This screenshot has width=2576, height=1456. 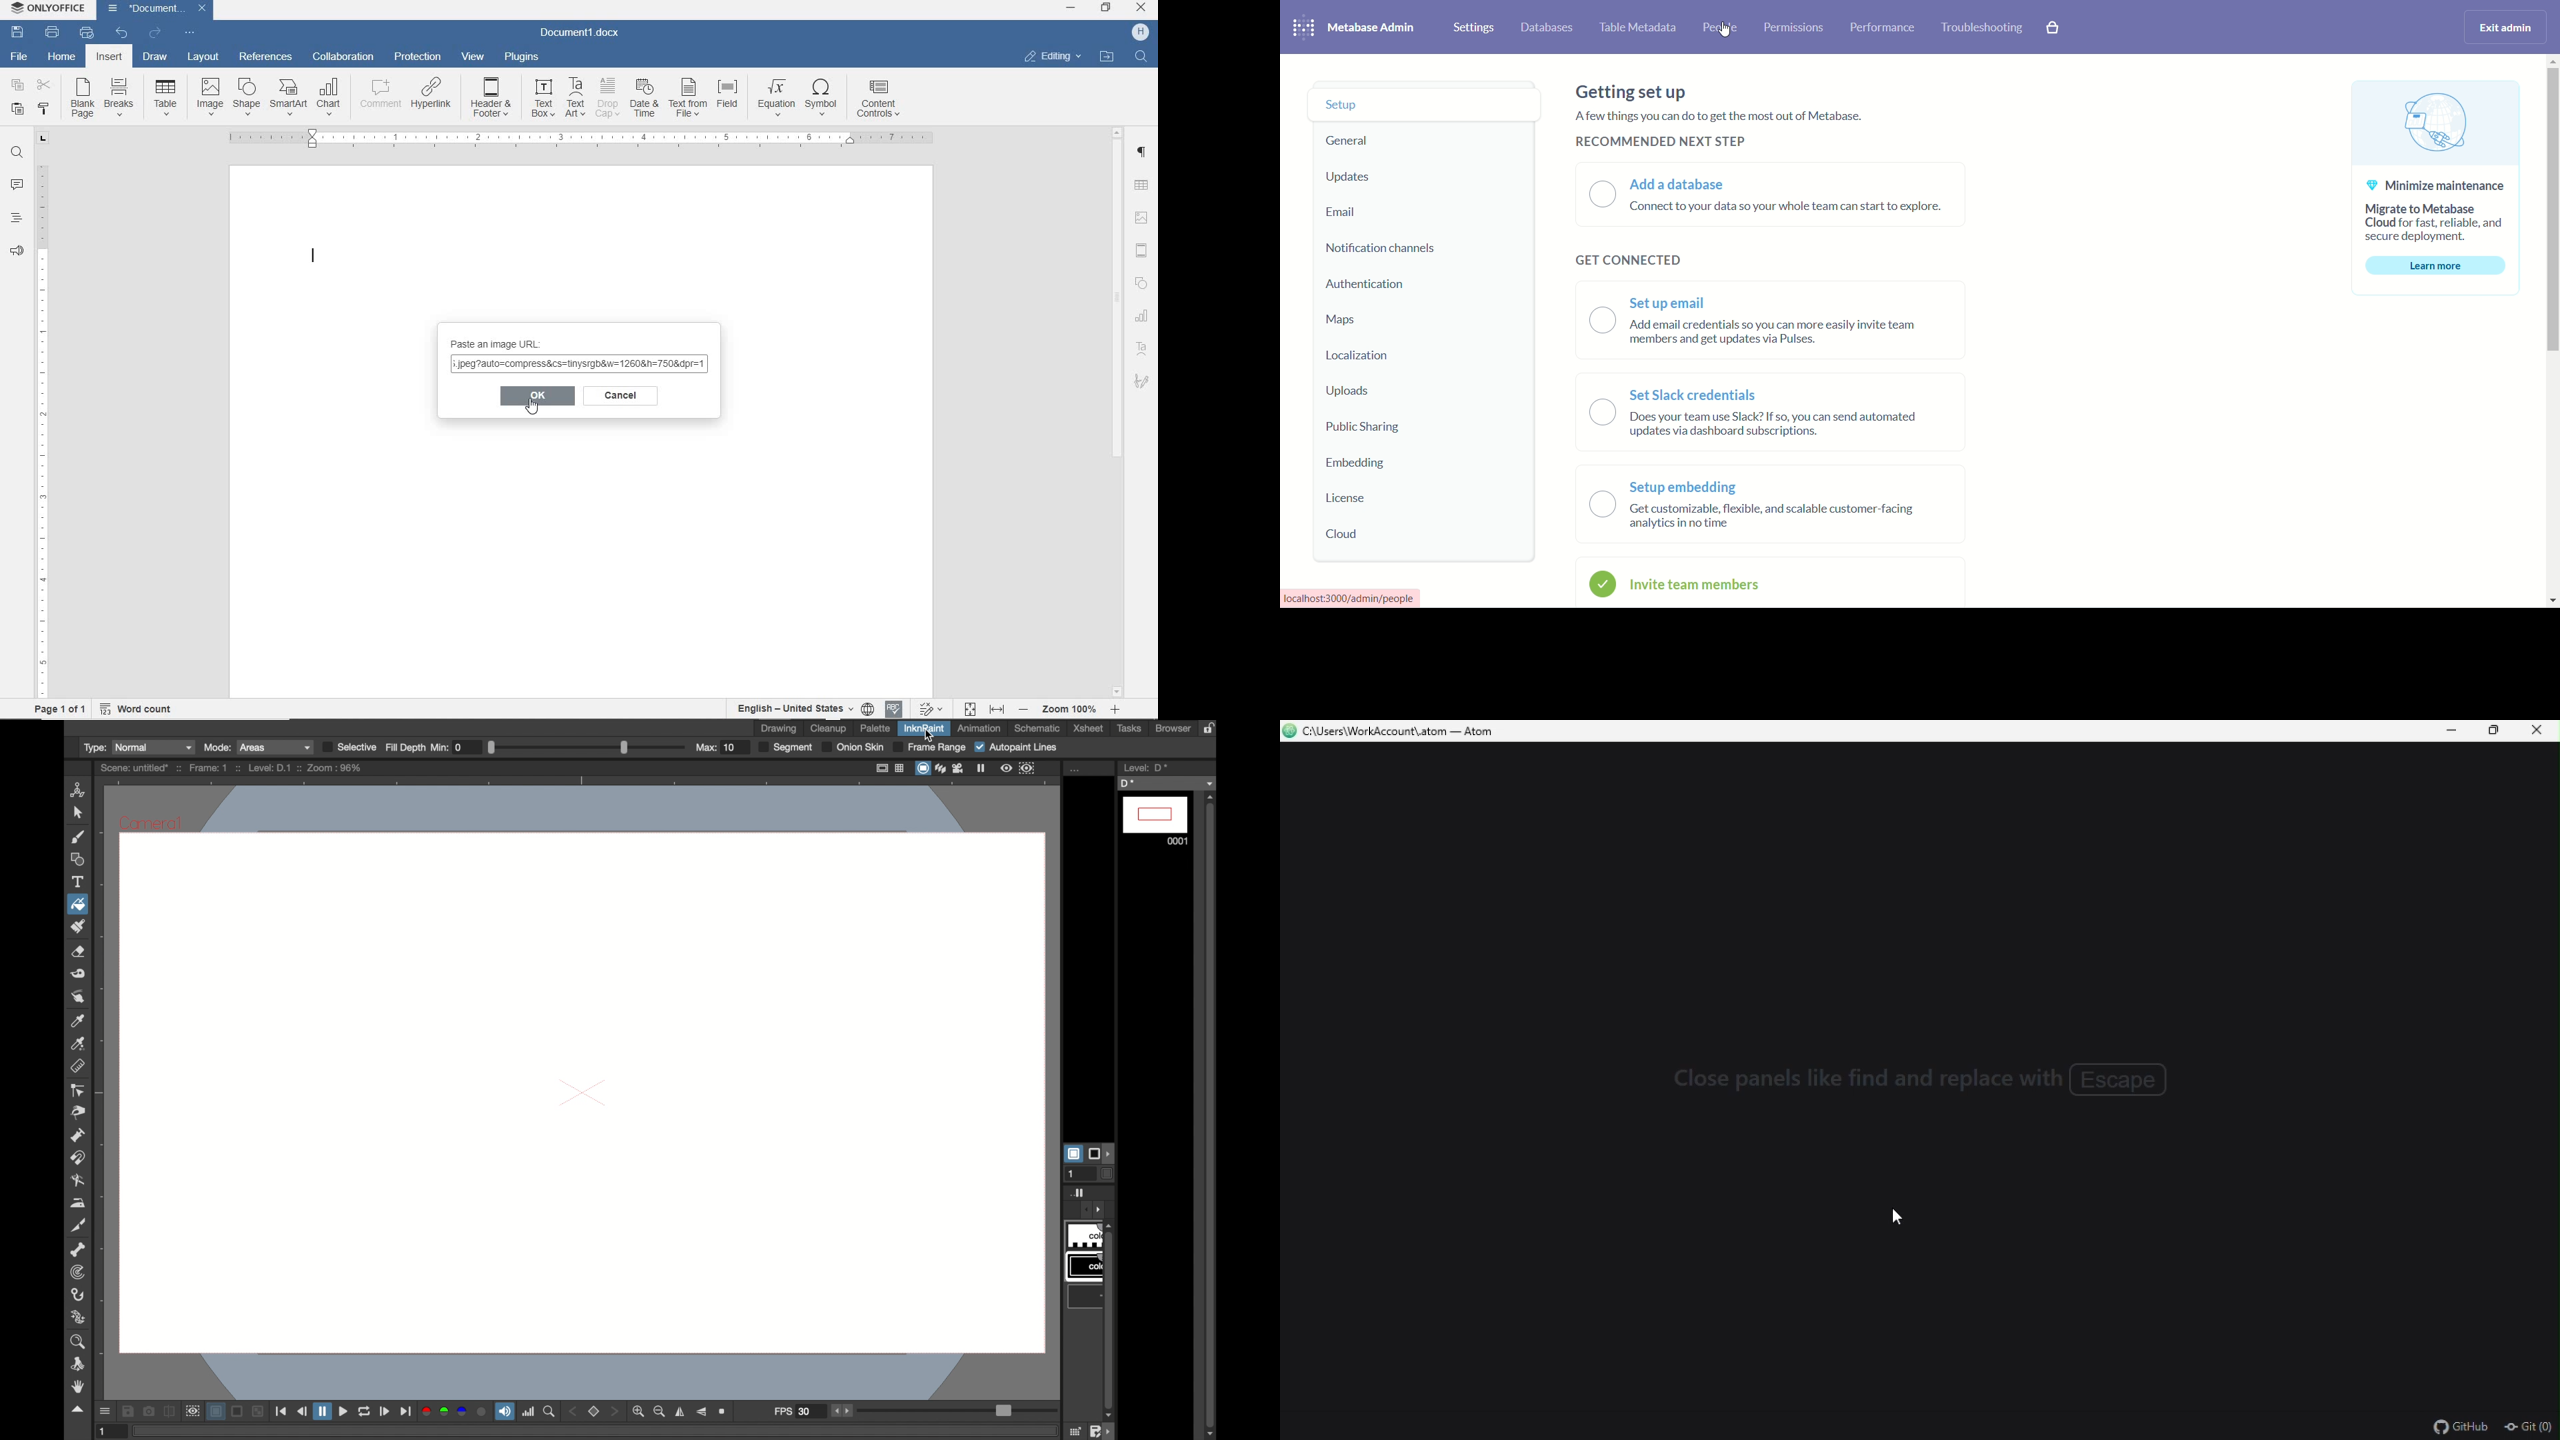 What do you see at coordinates (61, 60) in the screenshot?
I see `home` at bounding box center [61, 60].